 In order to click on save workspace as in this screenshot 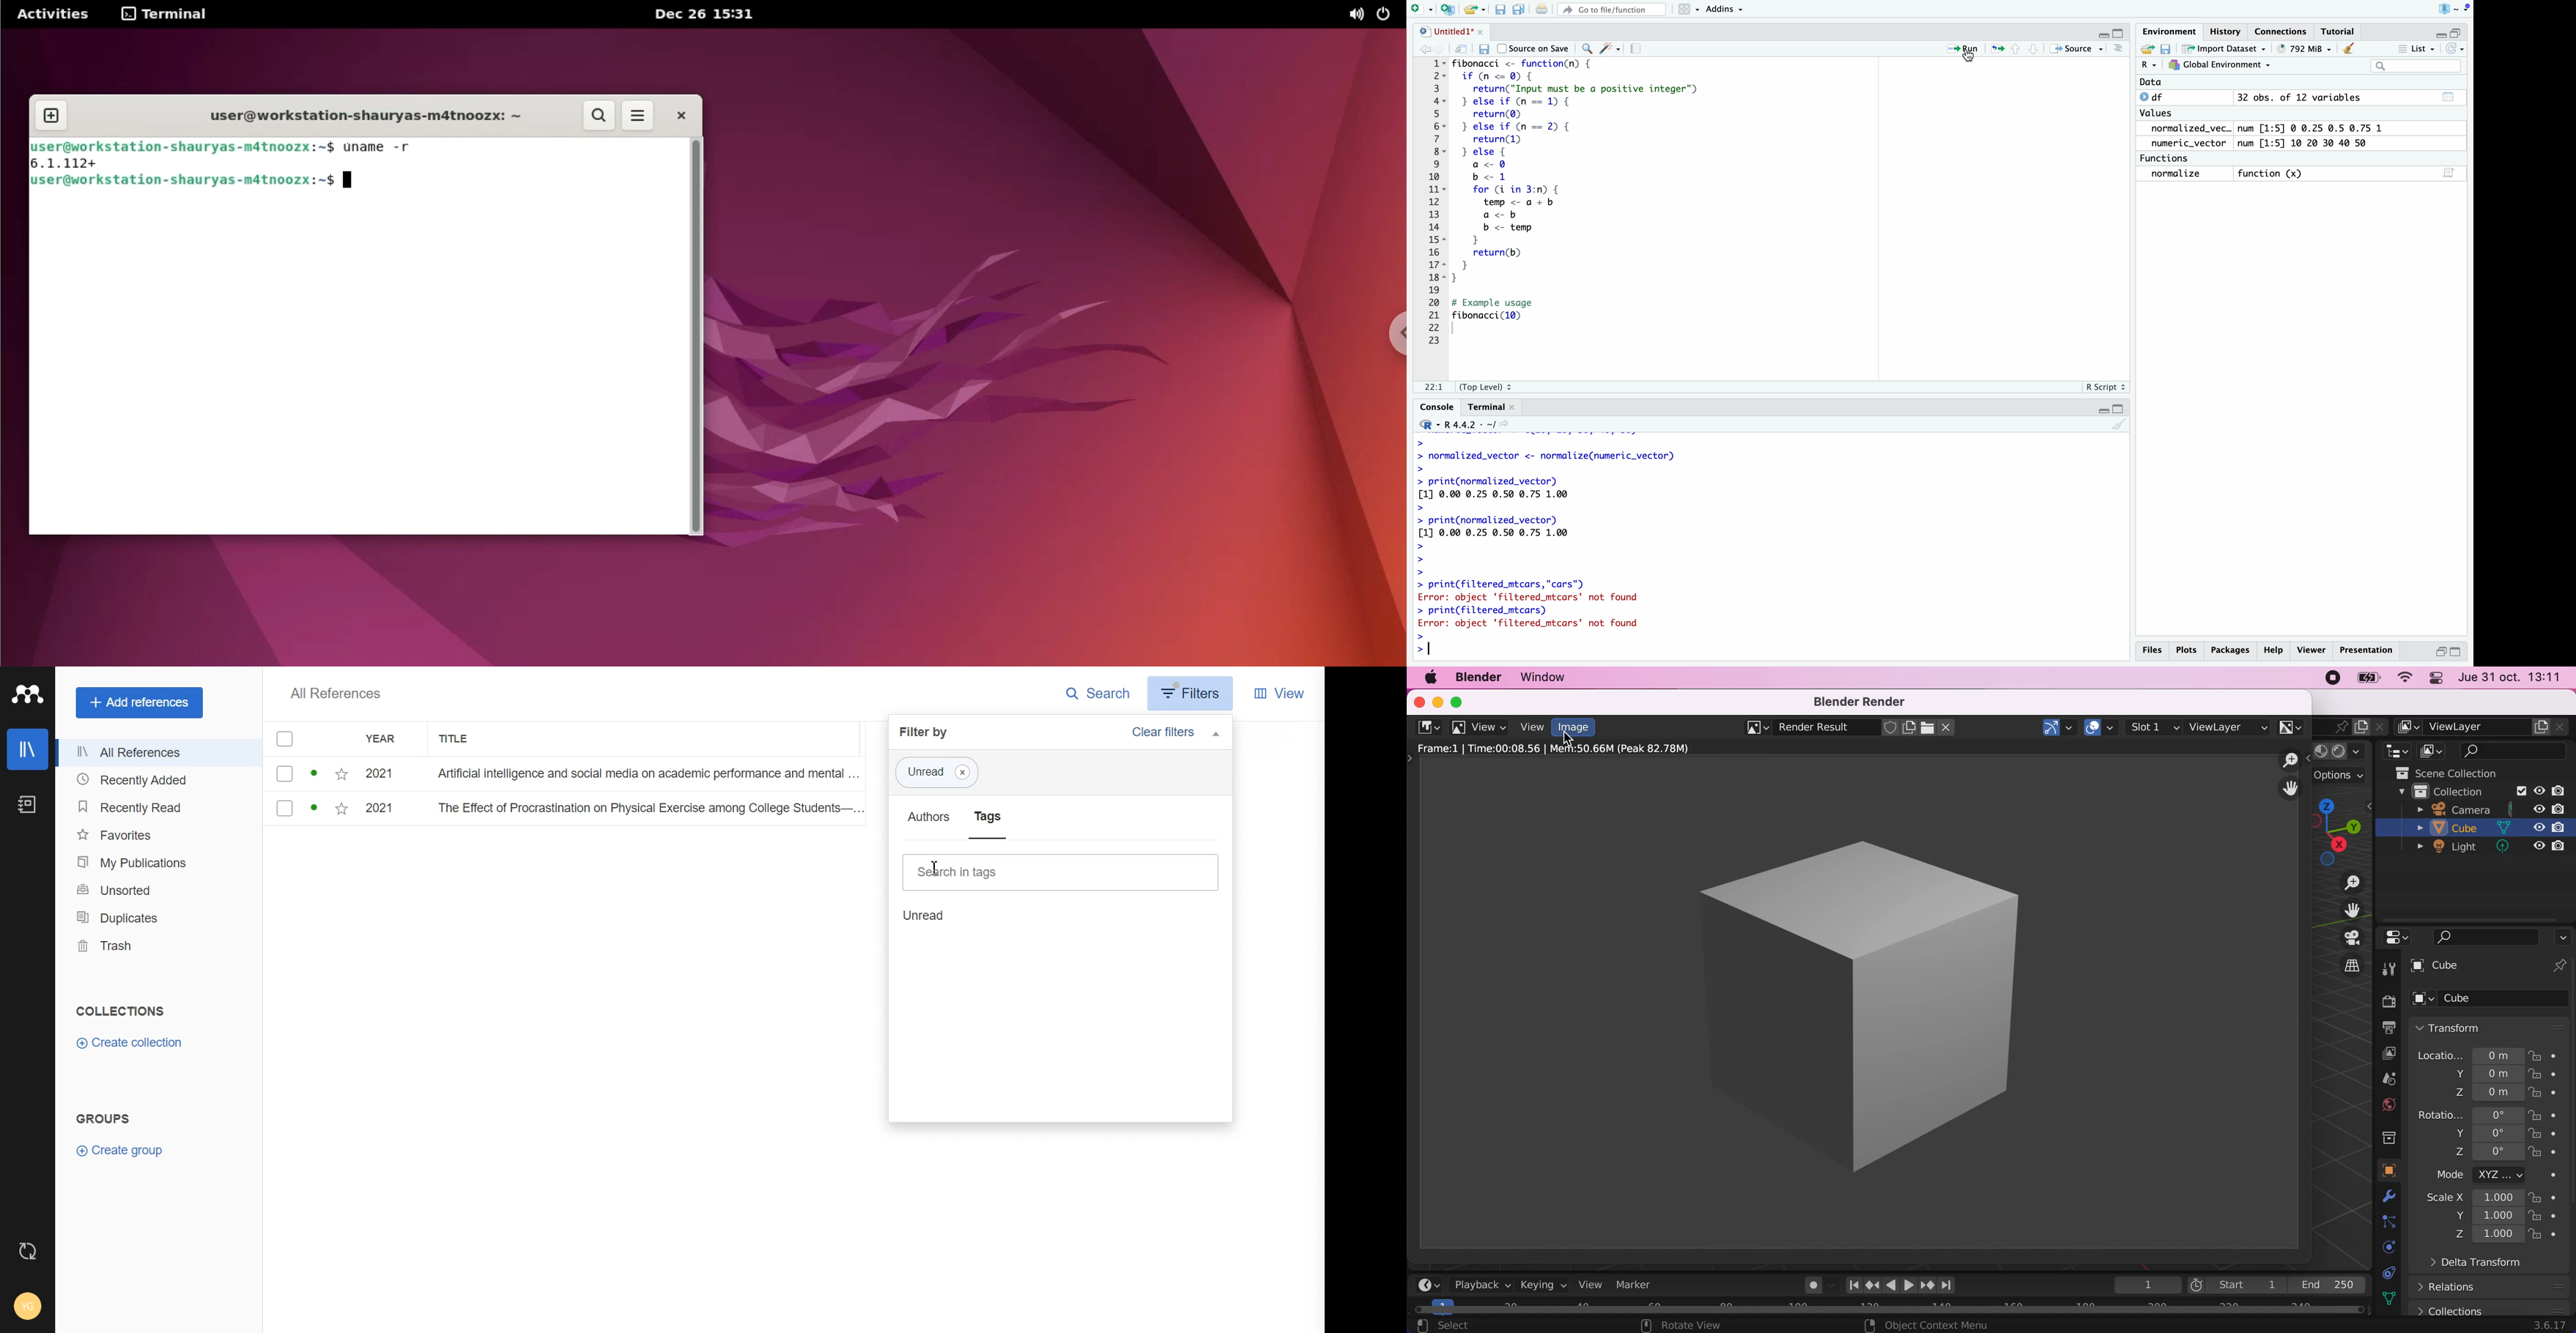, I will do `click(2169, 50)`.